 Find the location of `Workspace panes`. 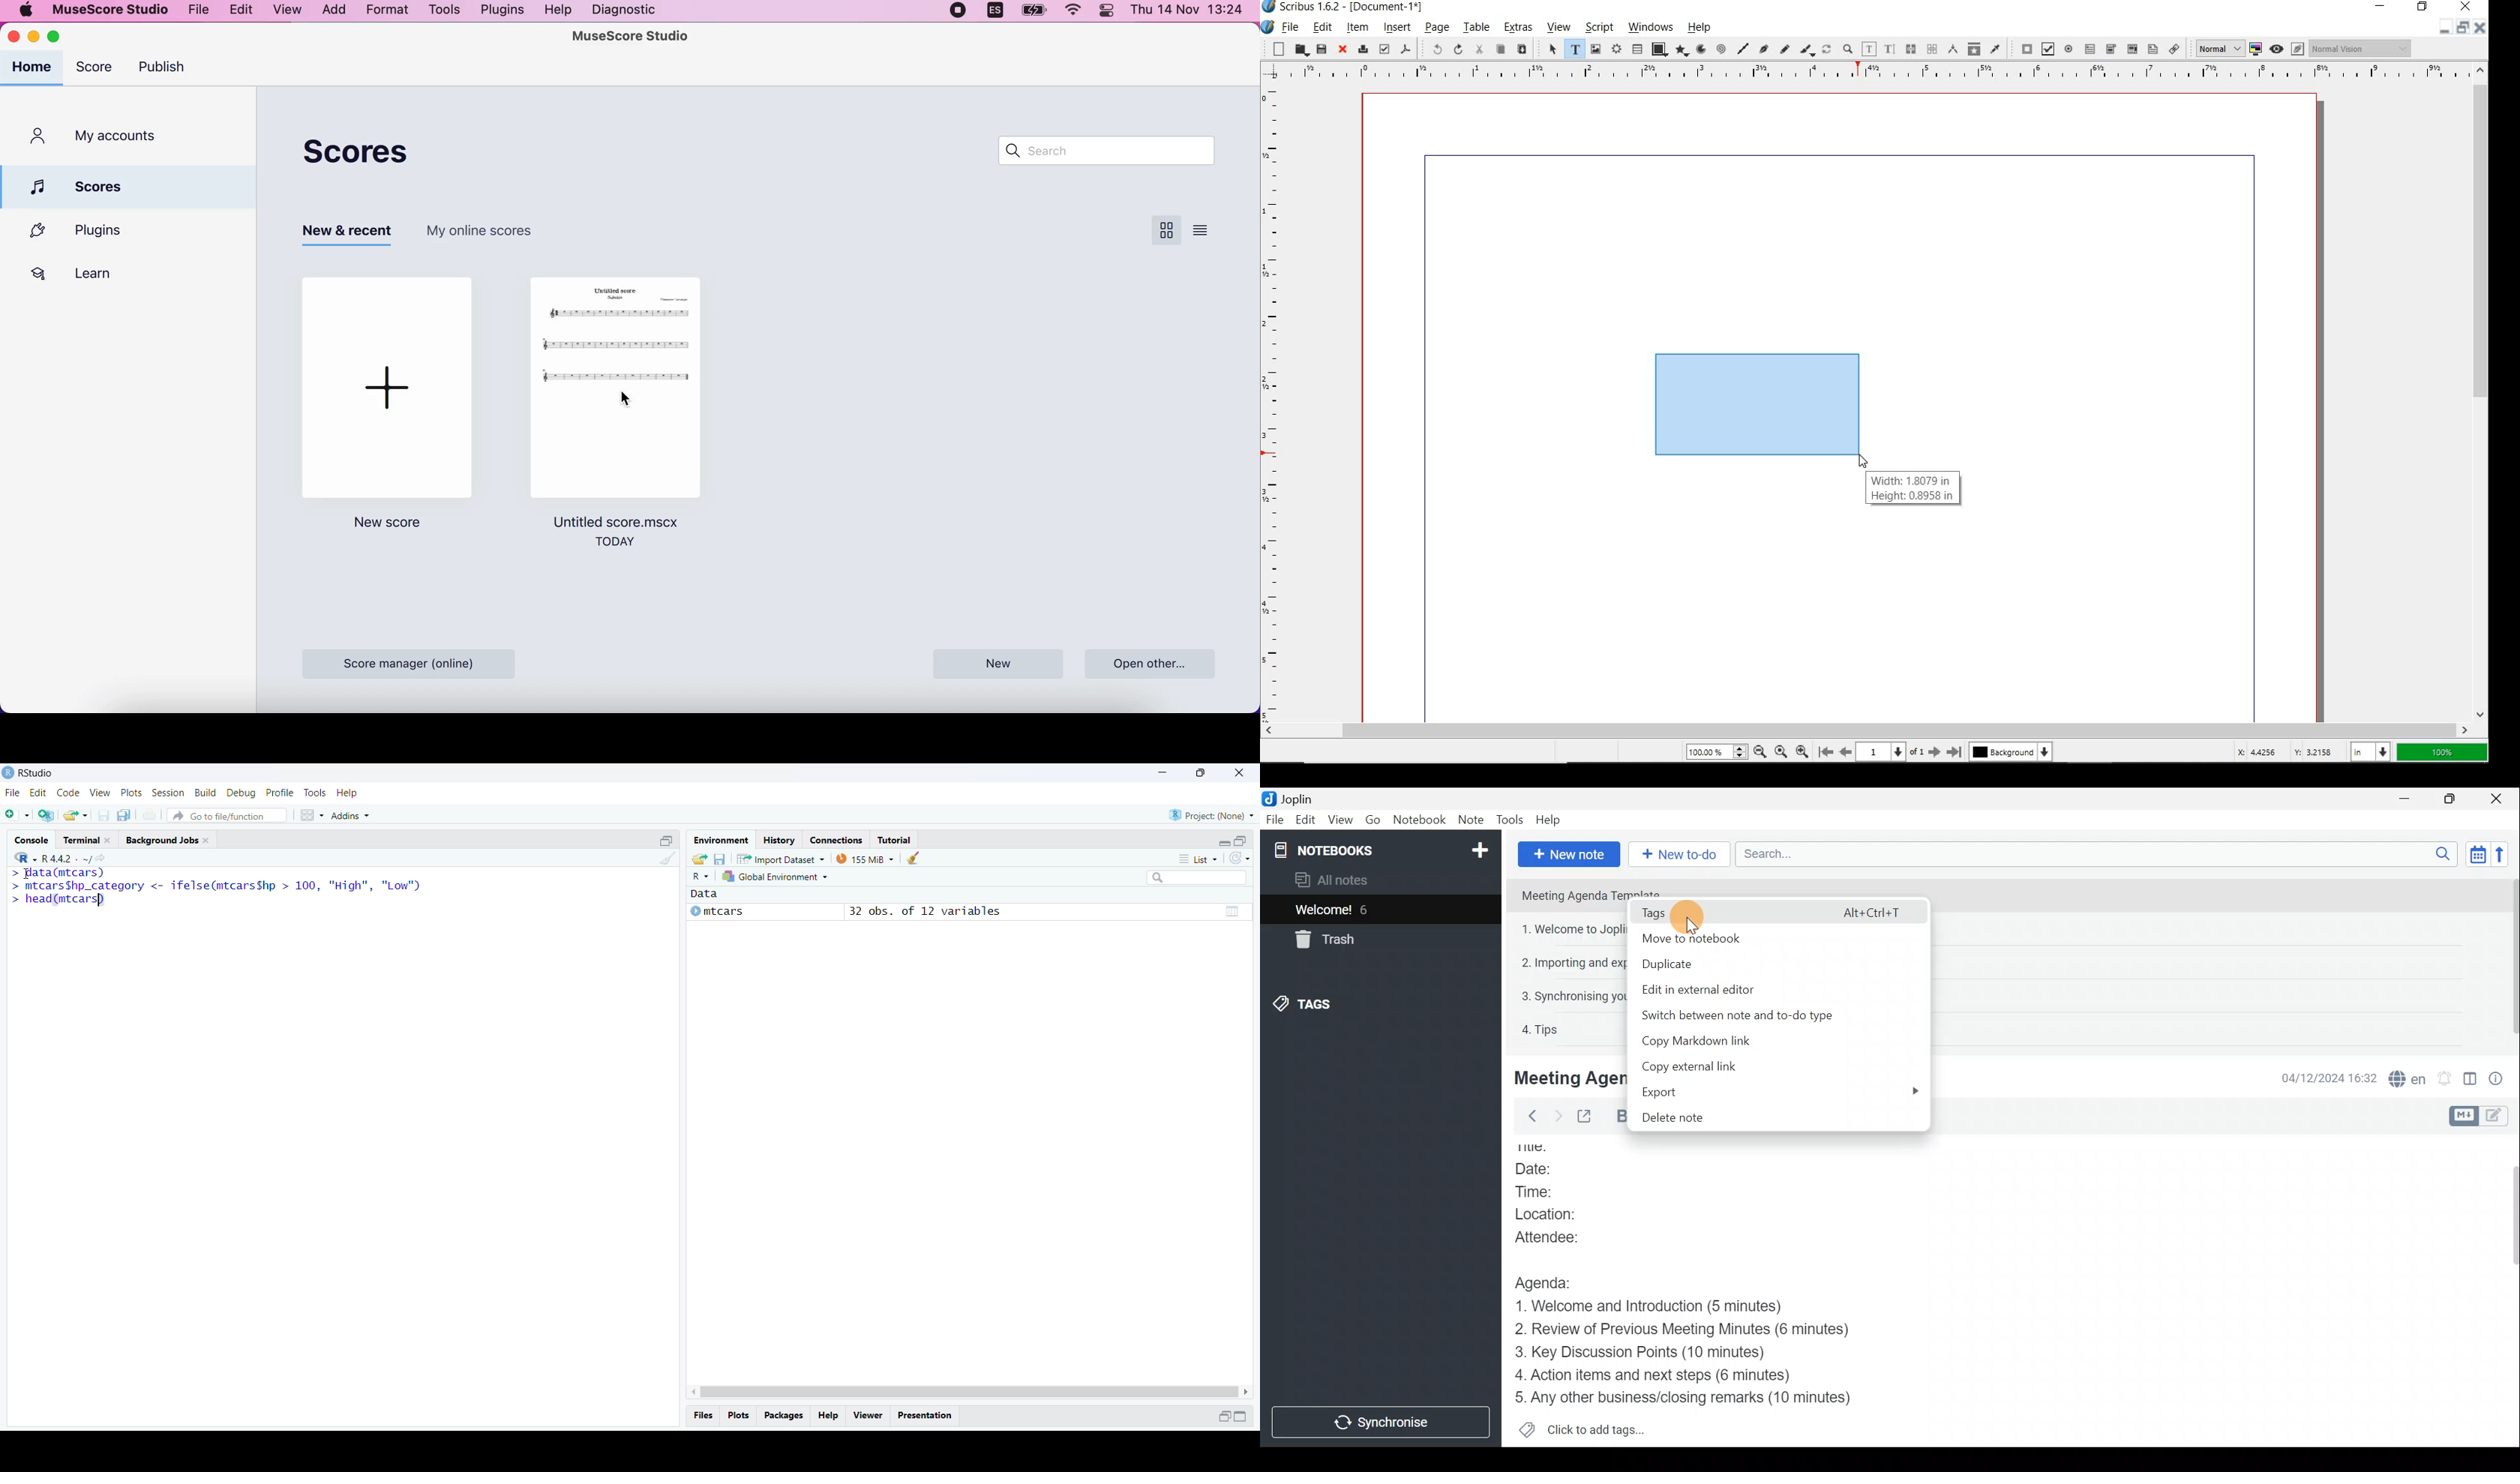

Workspace panes is located at coordinates (311, 815).